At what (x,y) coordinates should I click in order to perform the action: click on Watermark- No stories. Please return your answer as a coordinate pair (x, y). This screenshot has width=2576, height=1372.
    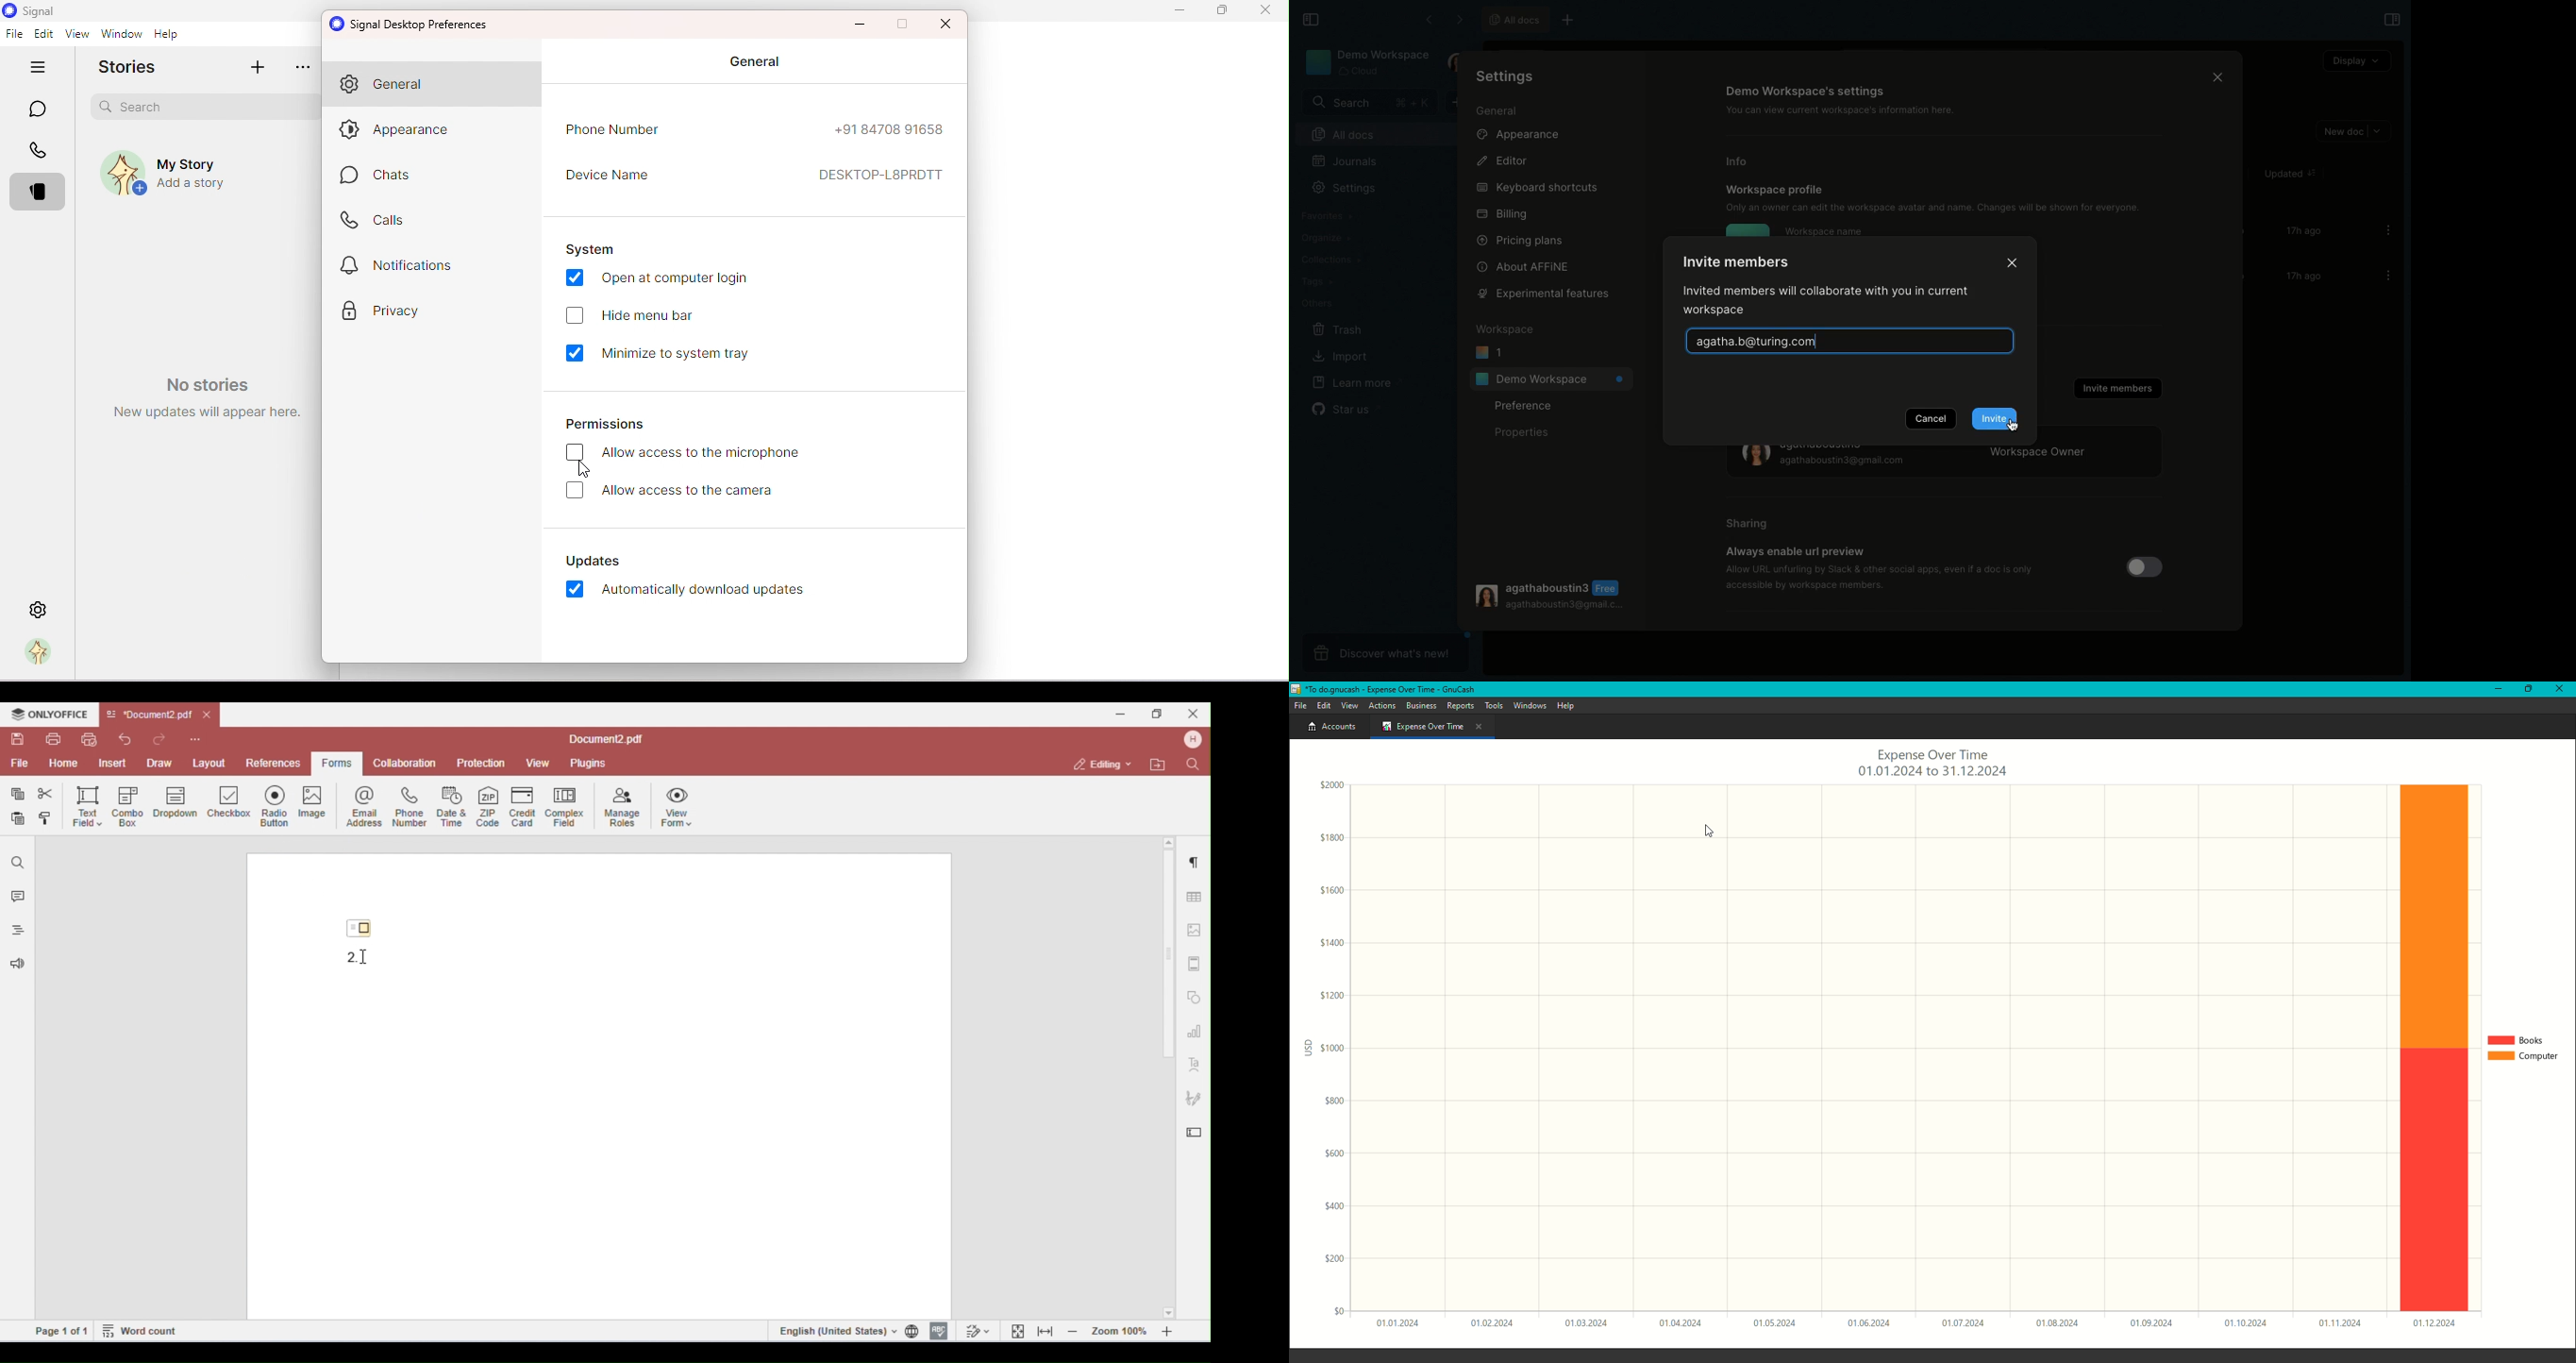
    Looking at the image, I should click on (206, 395).